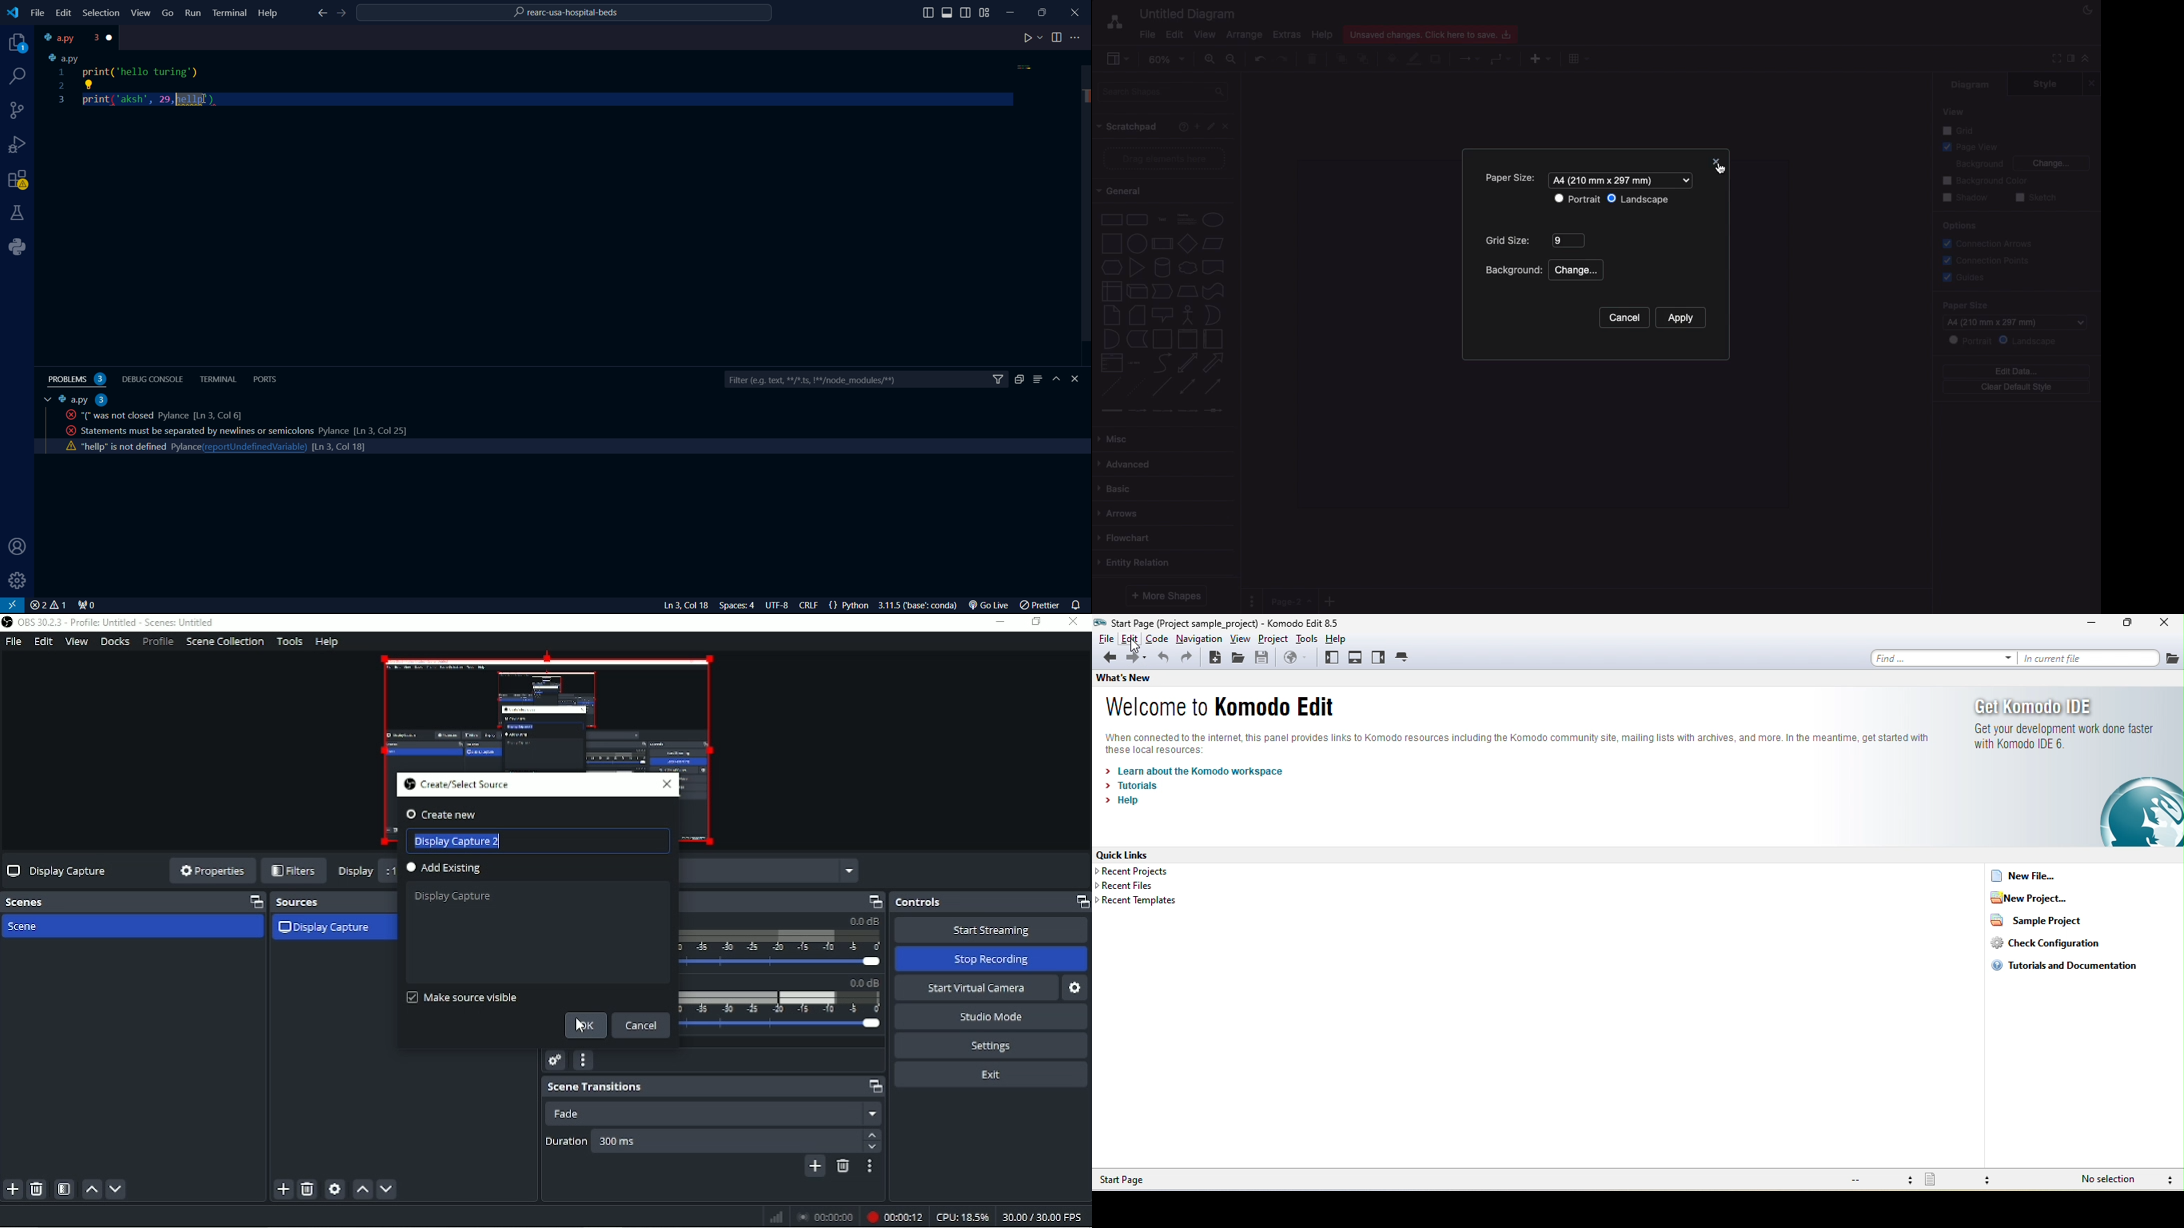 This screenshot has height=1232, width=2184. Describe the element at coordinates (985, 13) in the screenshot. I see `grid view` at that location.